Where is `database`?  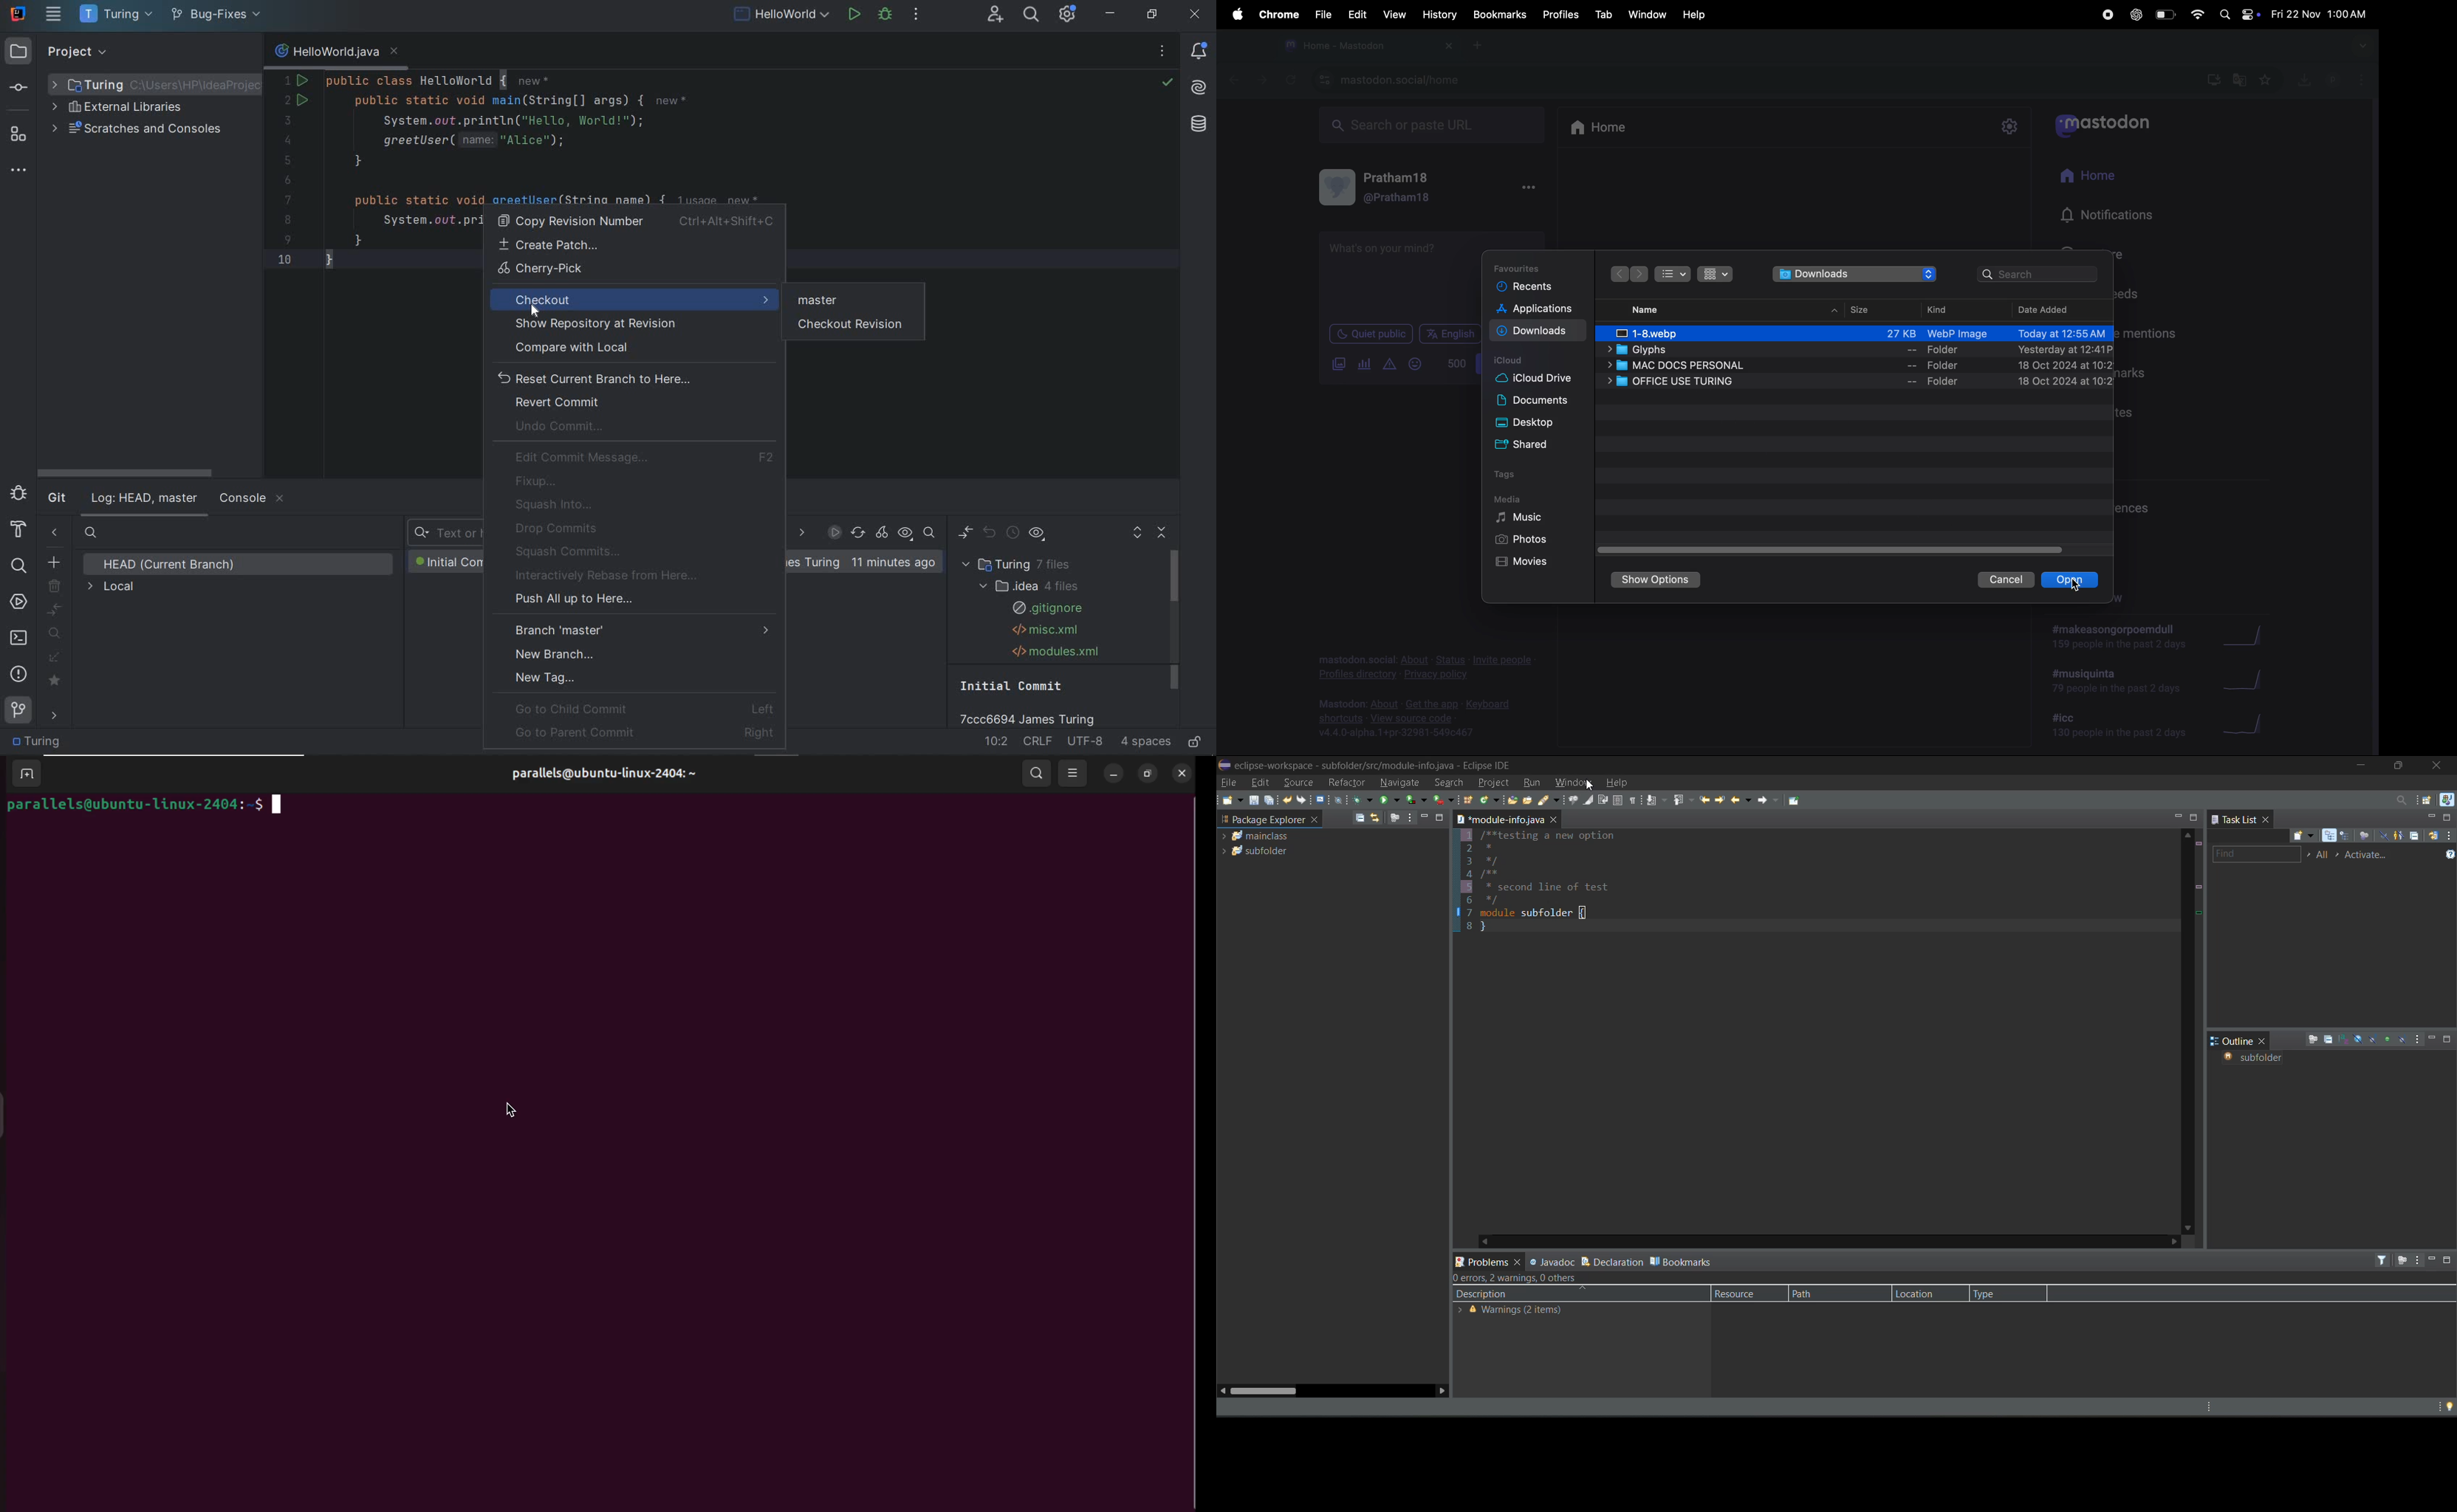
database is located at coordinates (1200, 125).